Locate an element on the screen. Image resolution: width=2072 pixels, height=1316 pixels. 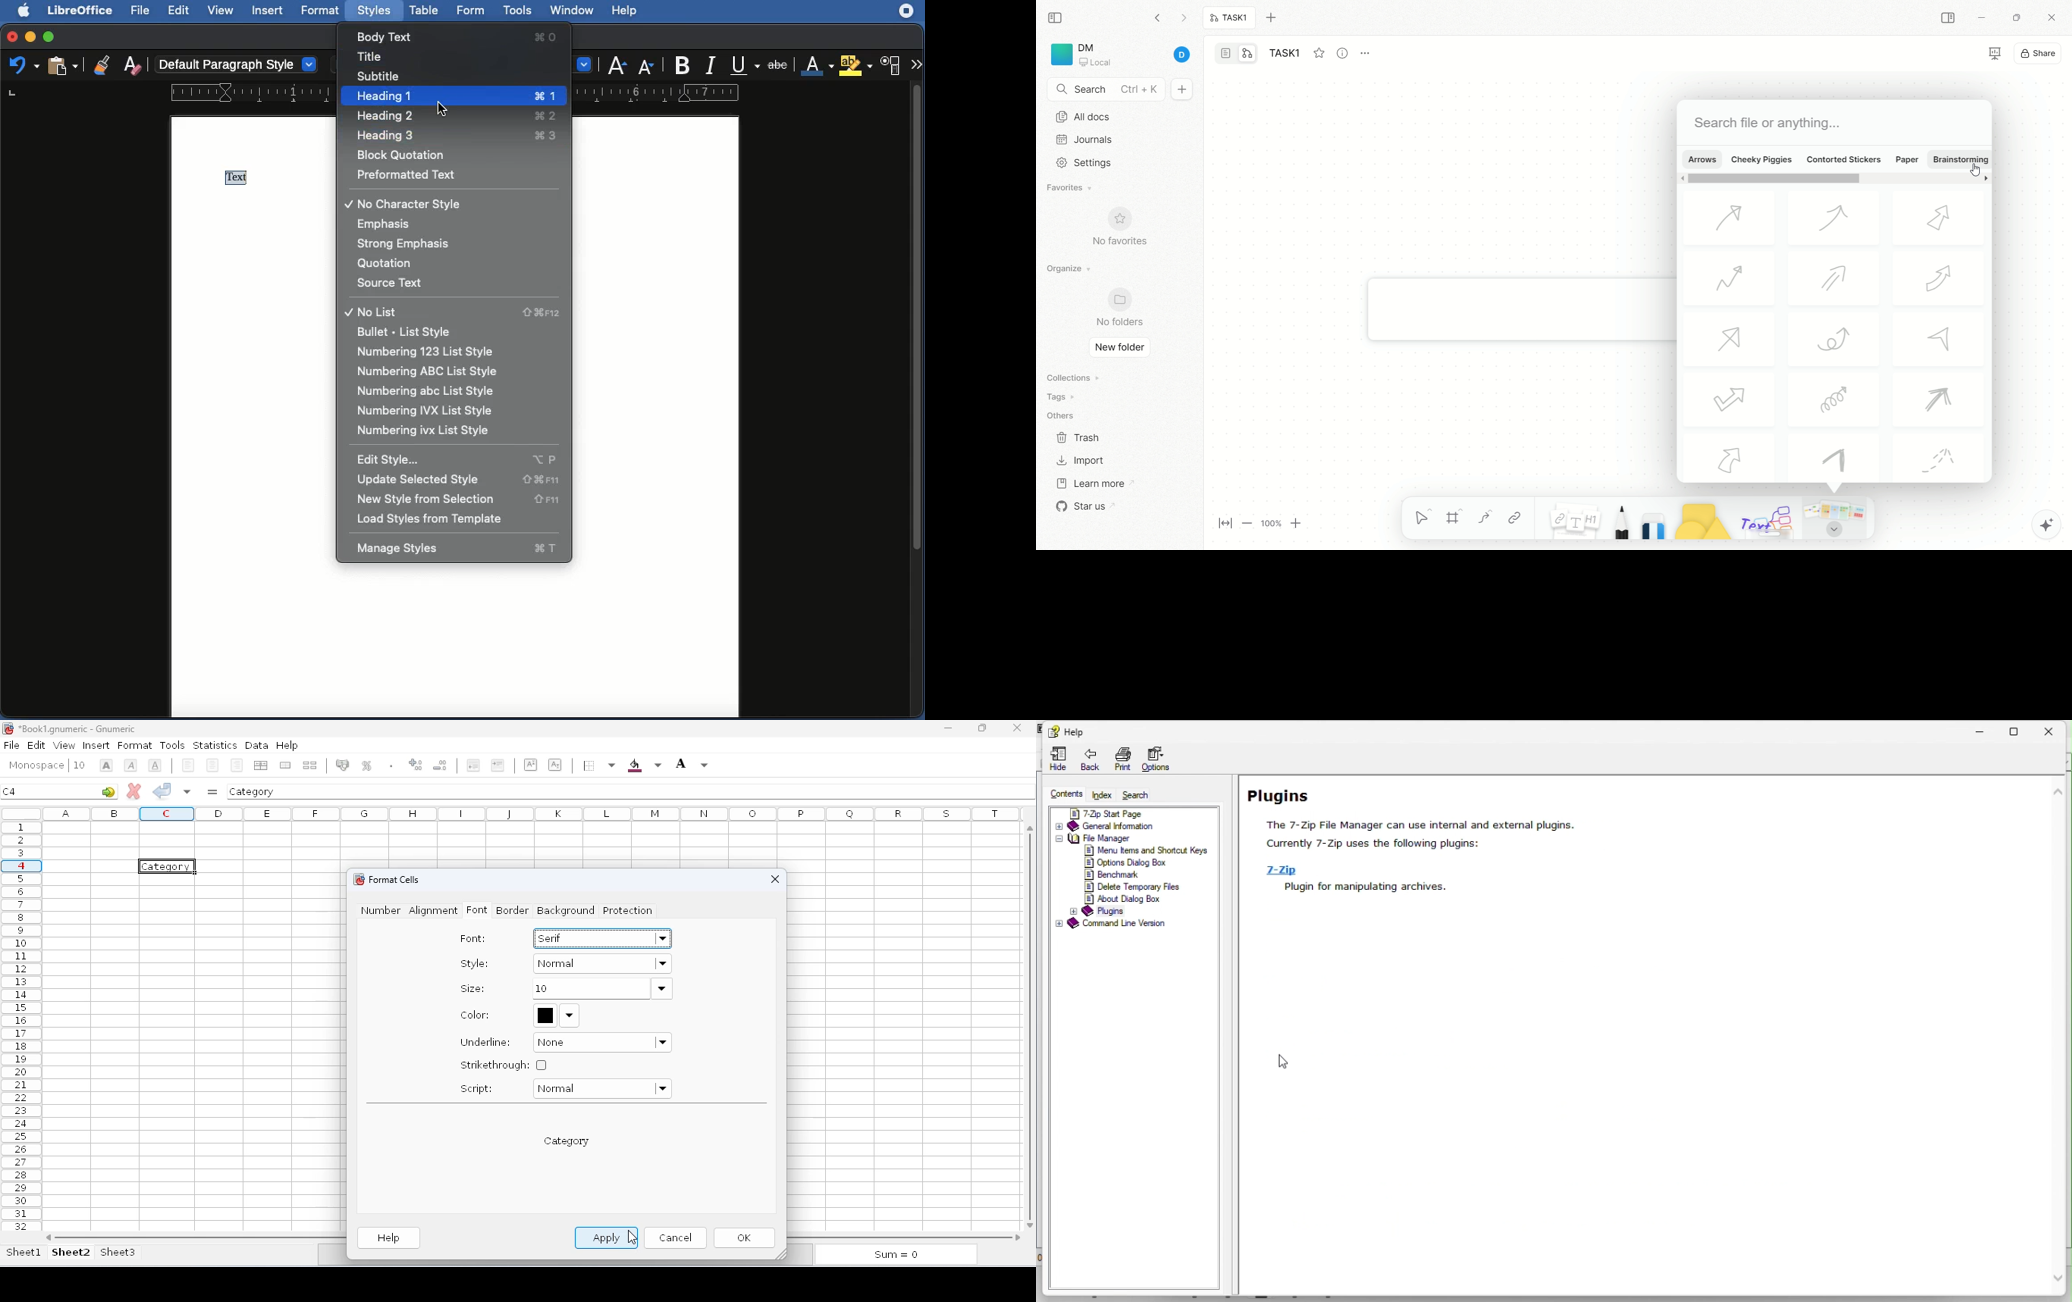
General information is located at coordinates (1123, 826).